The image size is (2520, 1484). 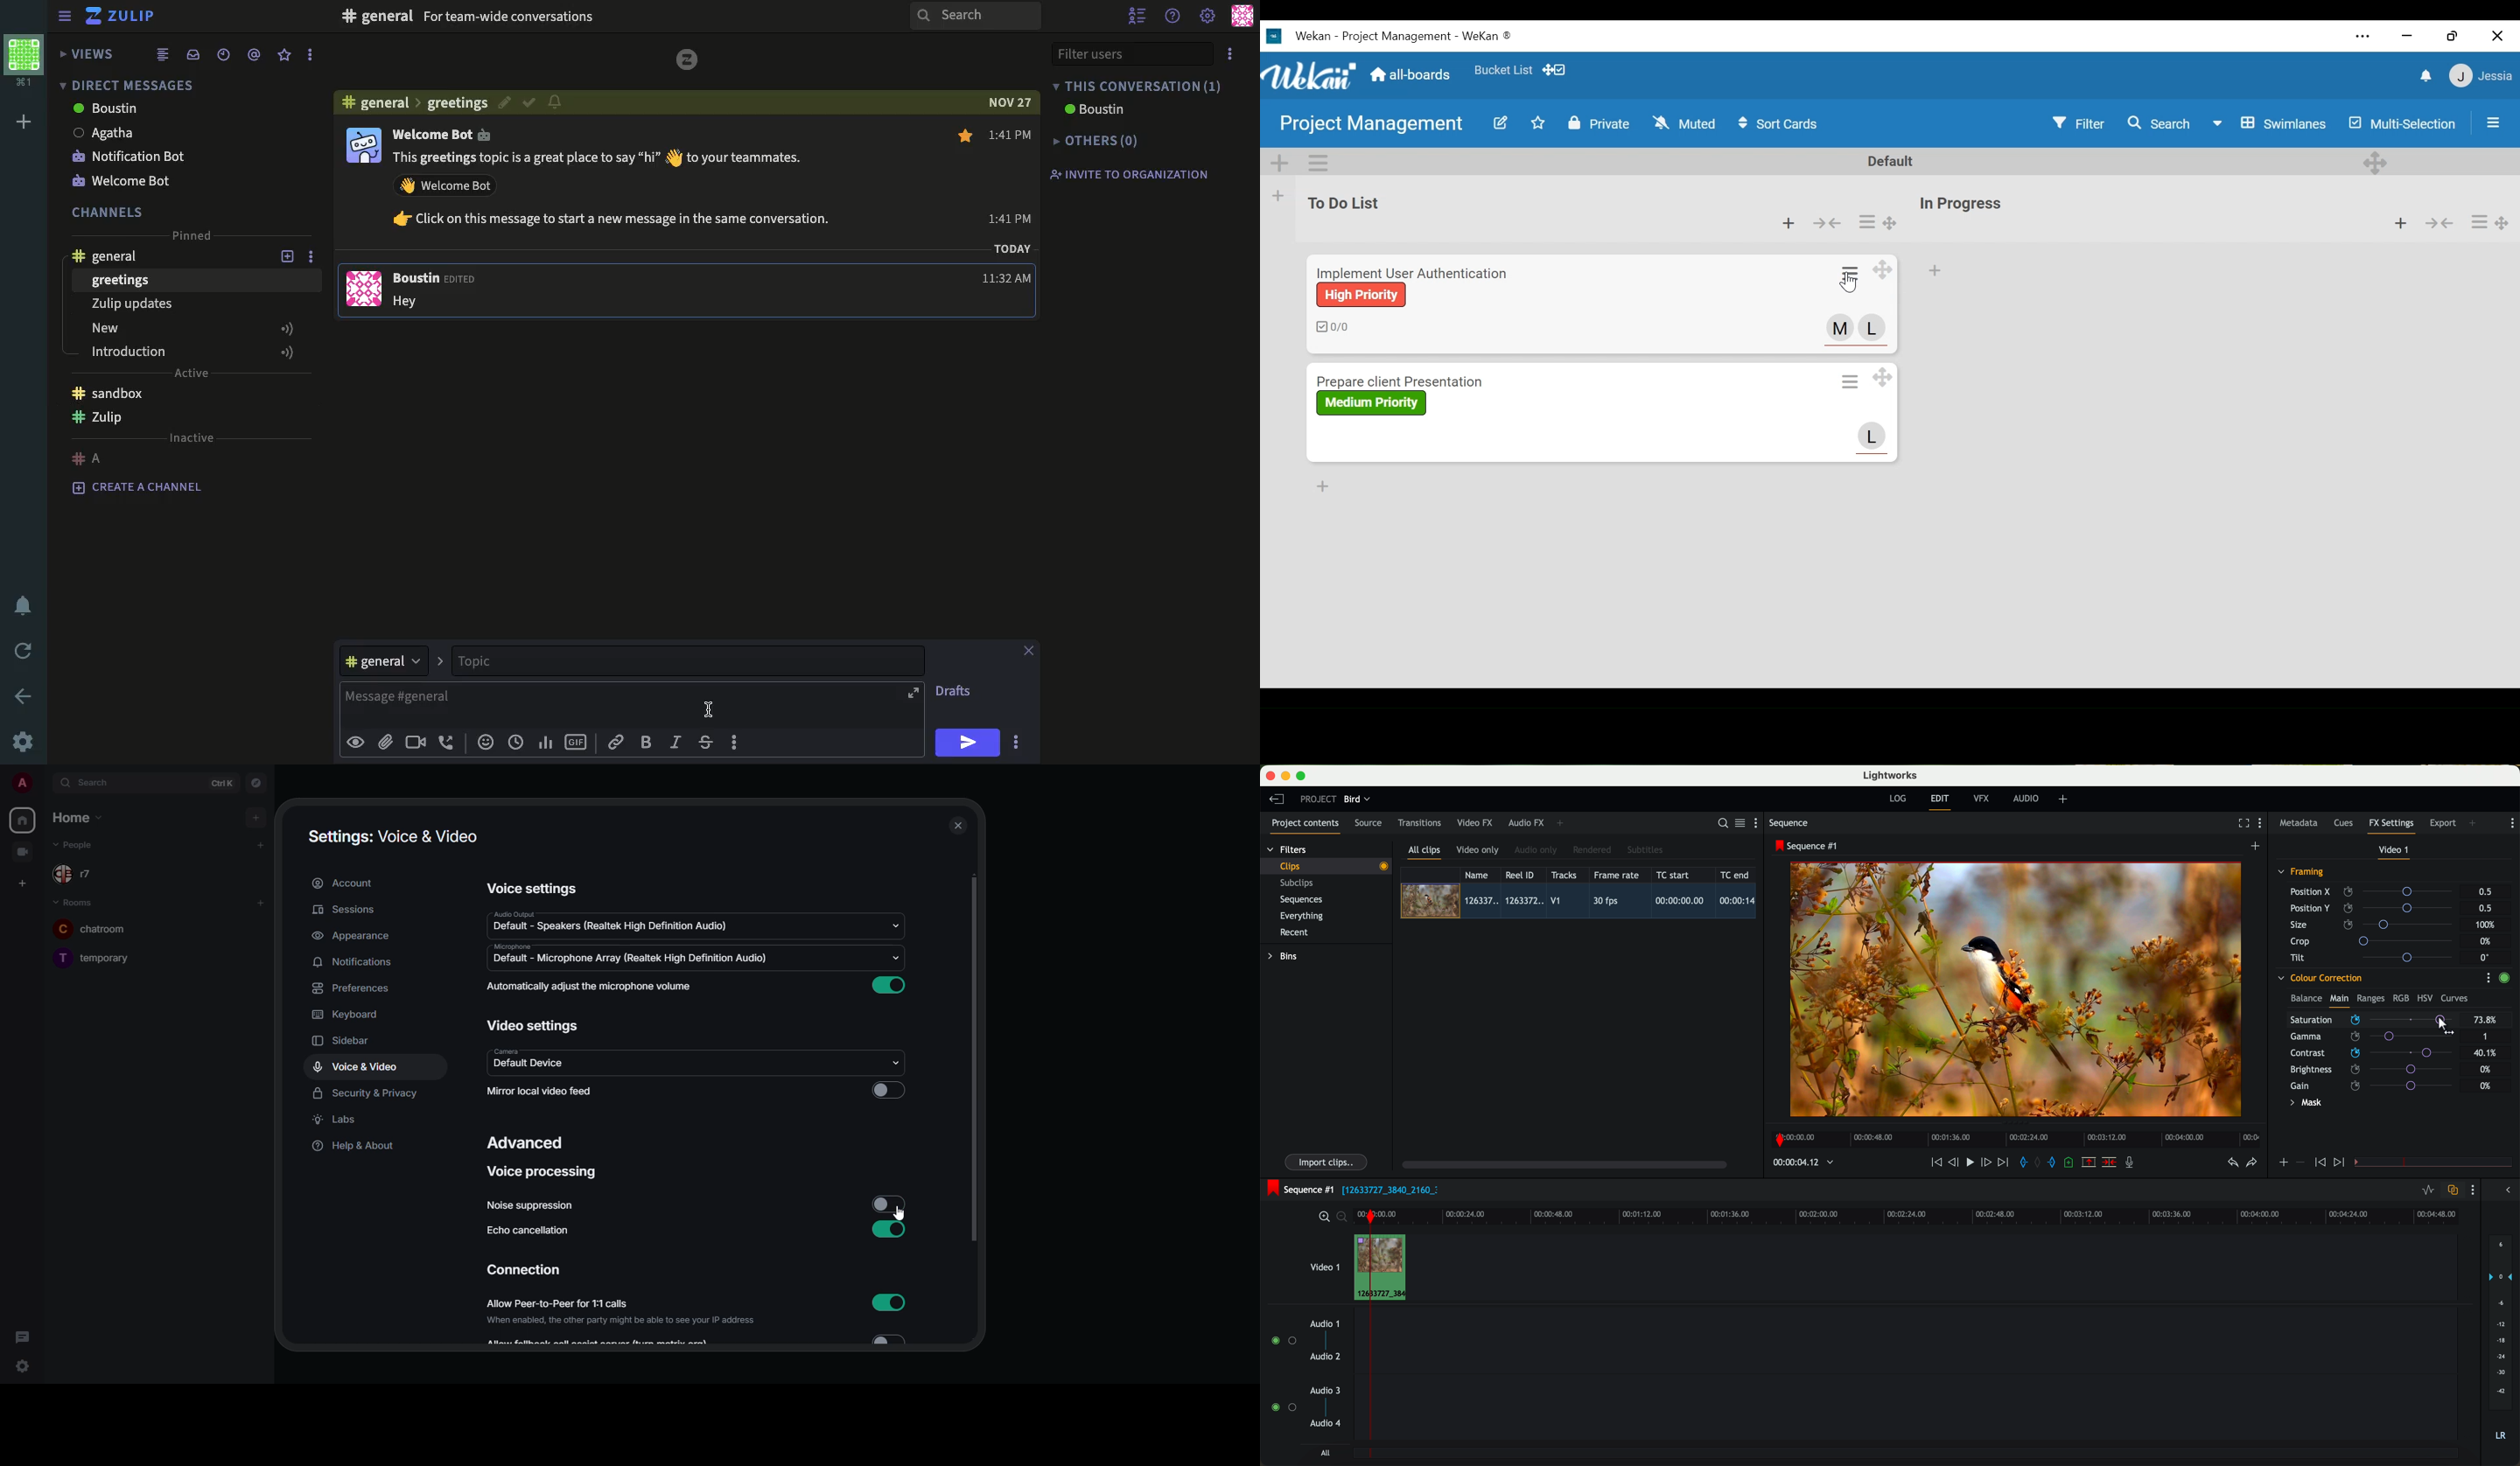 I want to click on maximize program, so click(x=1303, y=776).